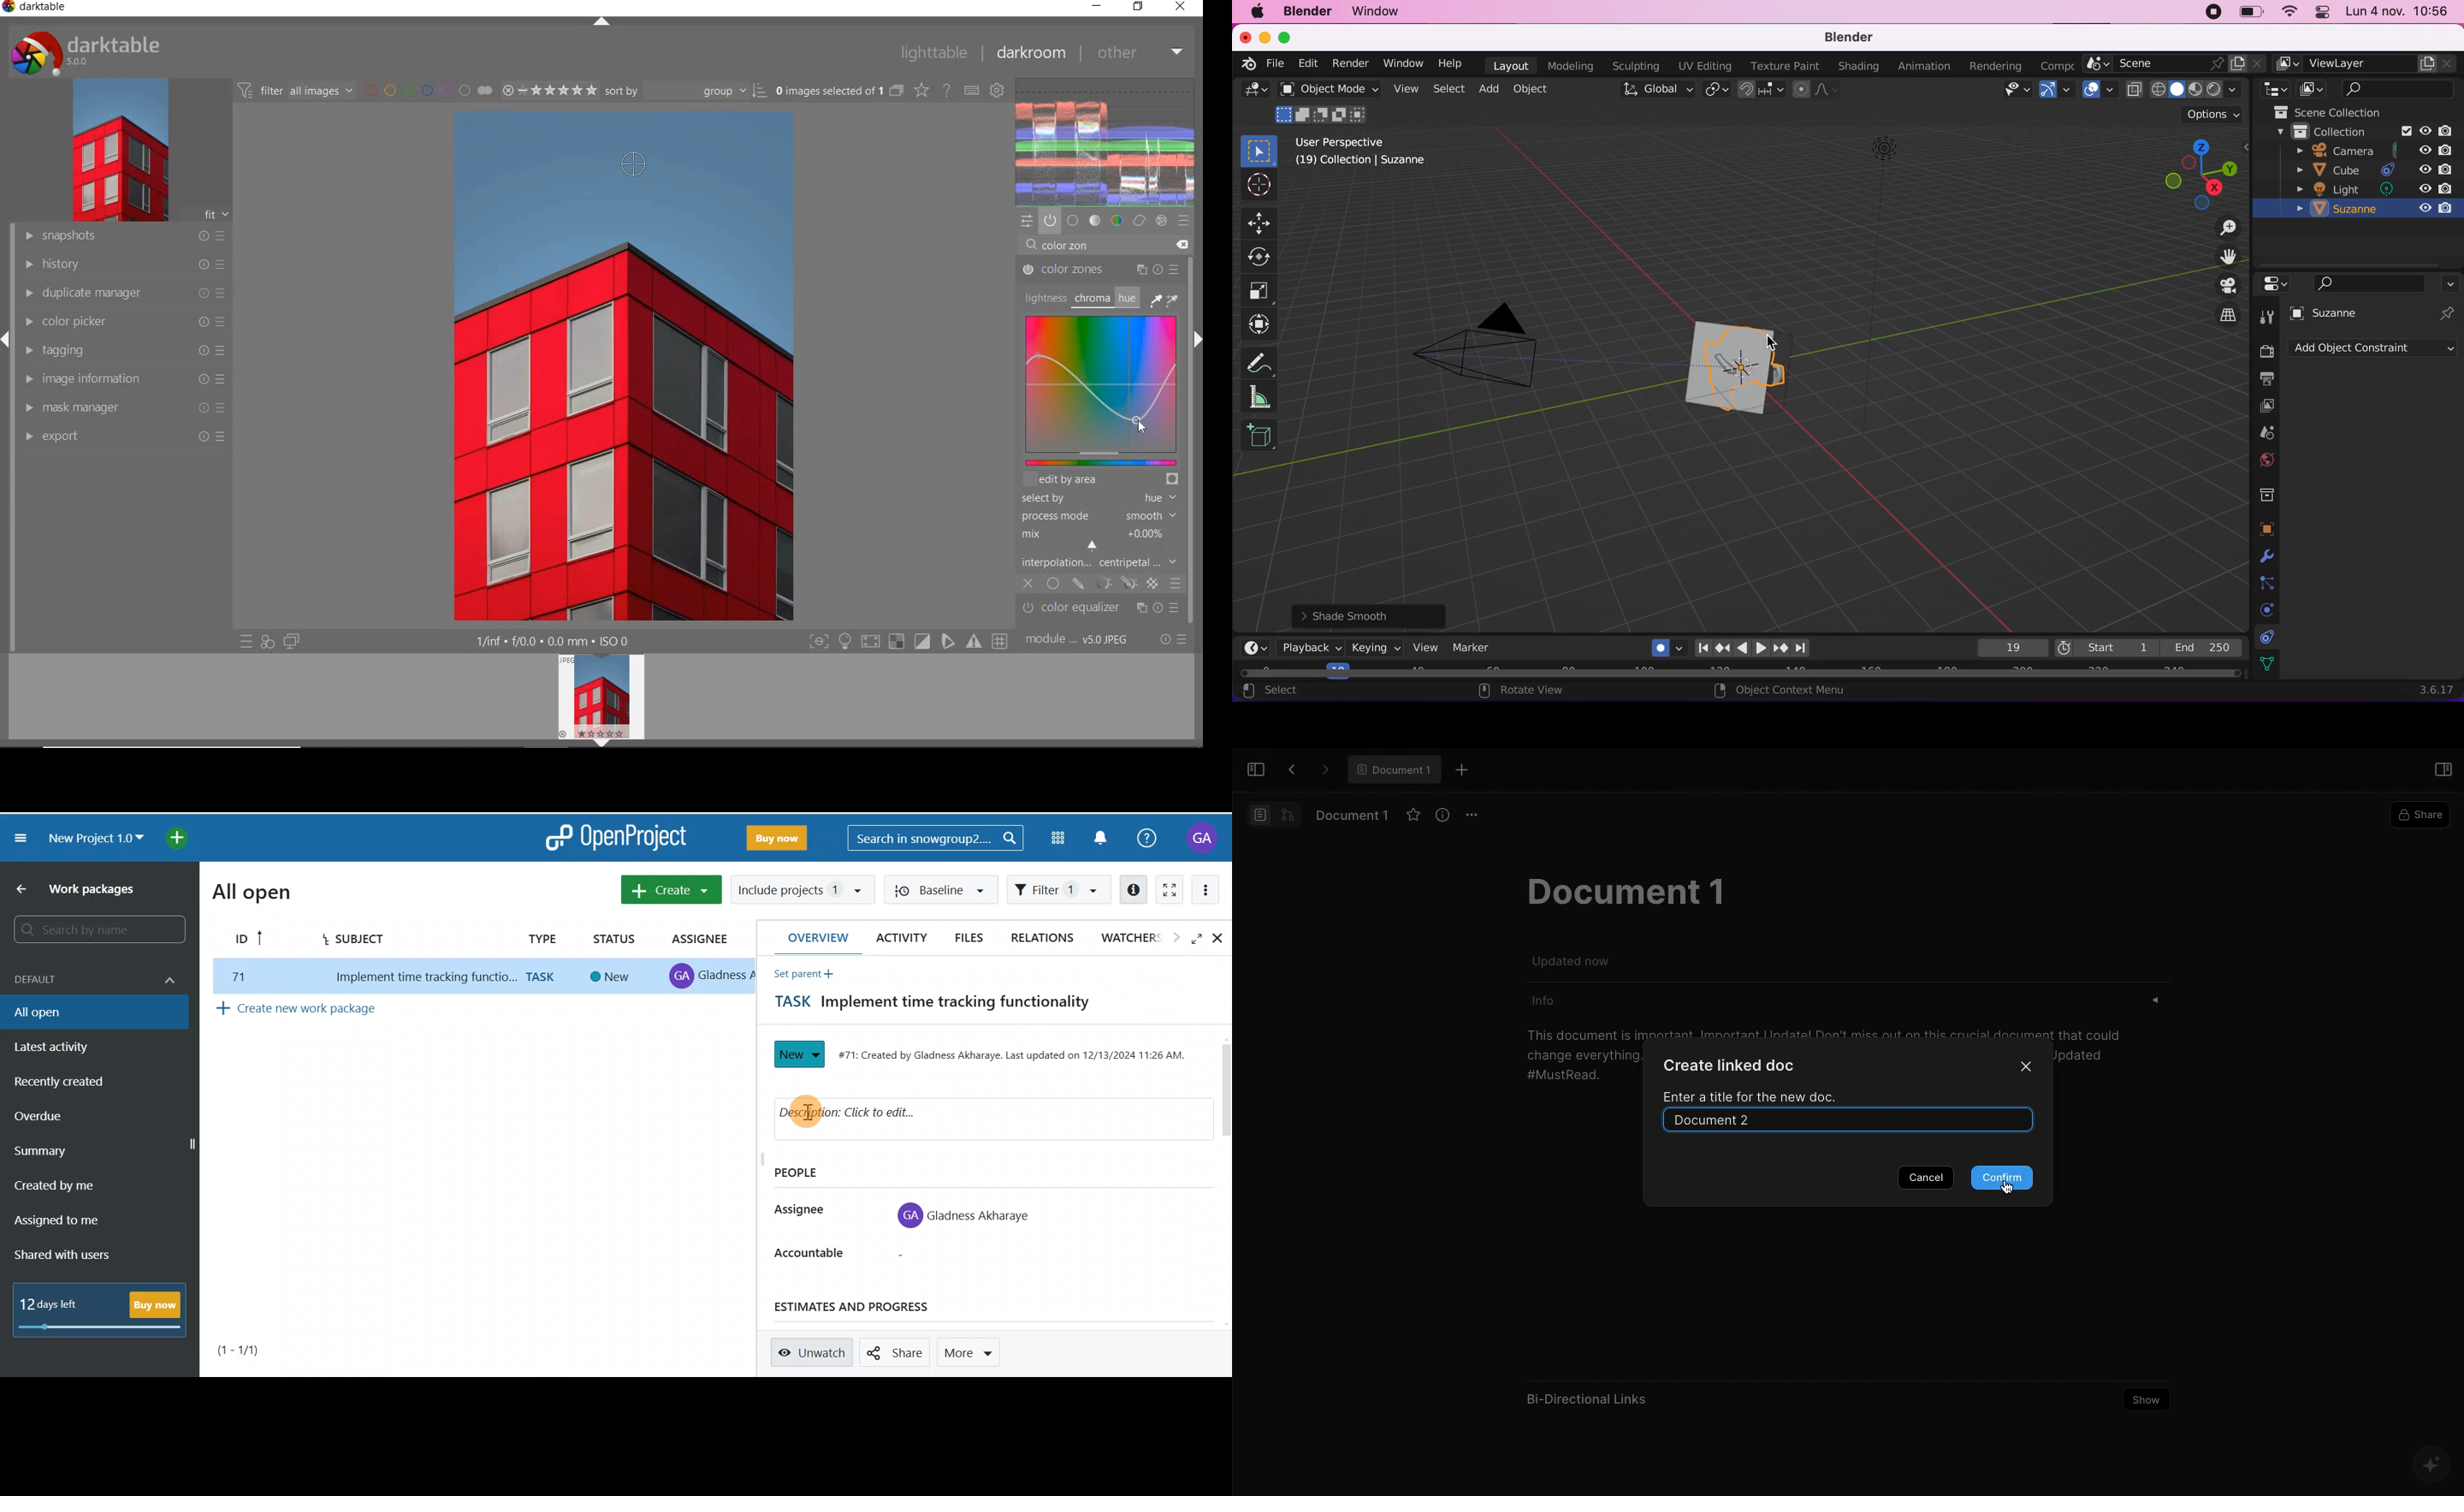 The height and width of the screenshot is (1512, 2464). What do you see at coordinates (1533, 89) in the screenshot?
I see `object` at bounding box center [1533, 89].